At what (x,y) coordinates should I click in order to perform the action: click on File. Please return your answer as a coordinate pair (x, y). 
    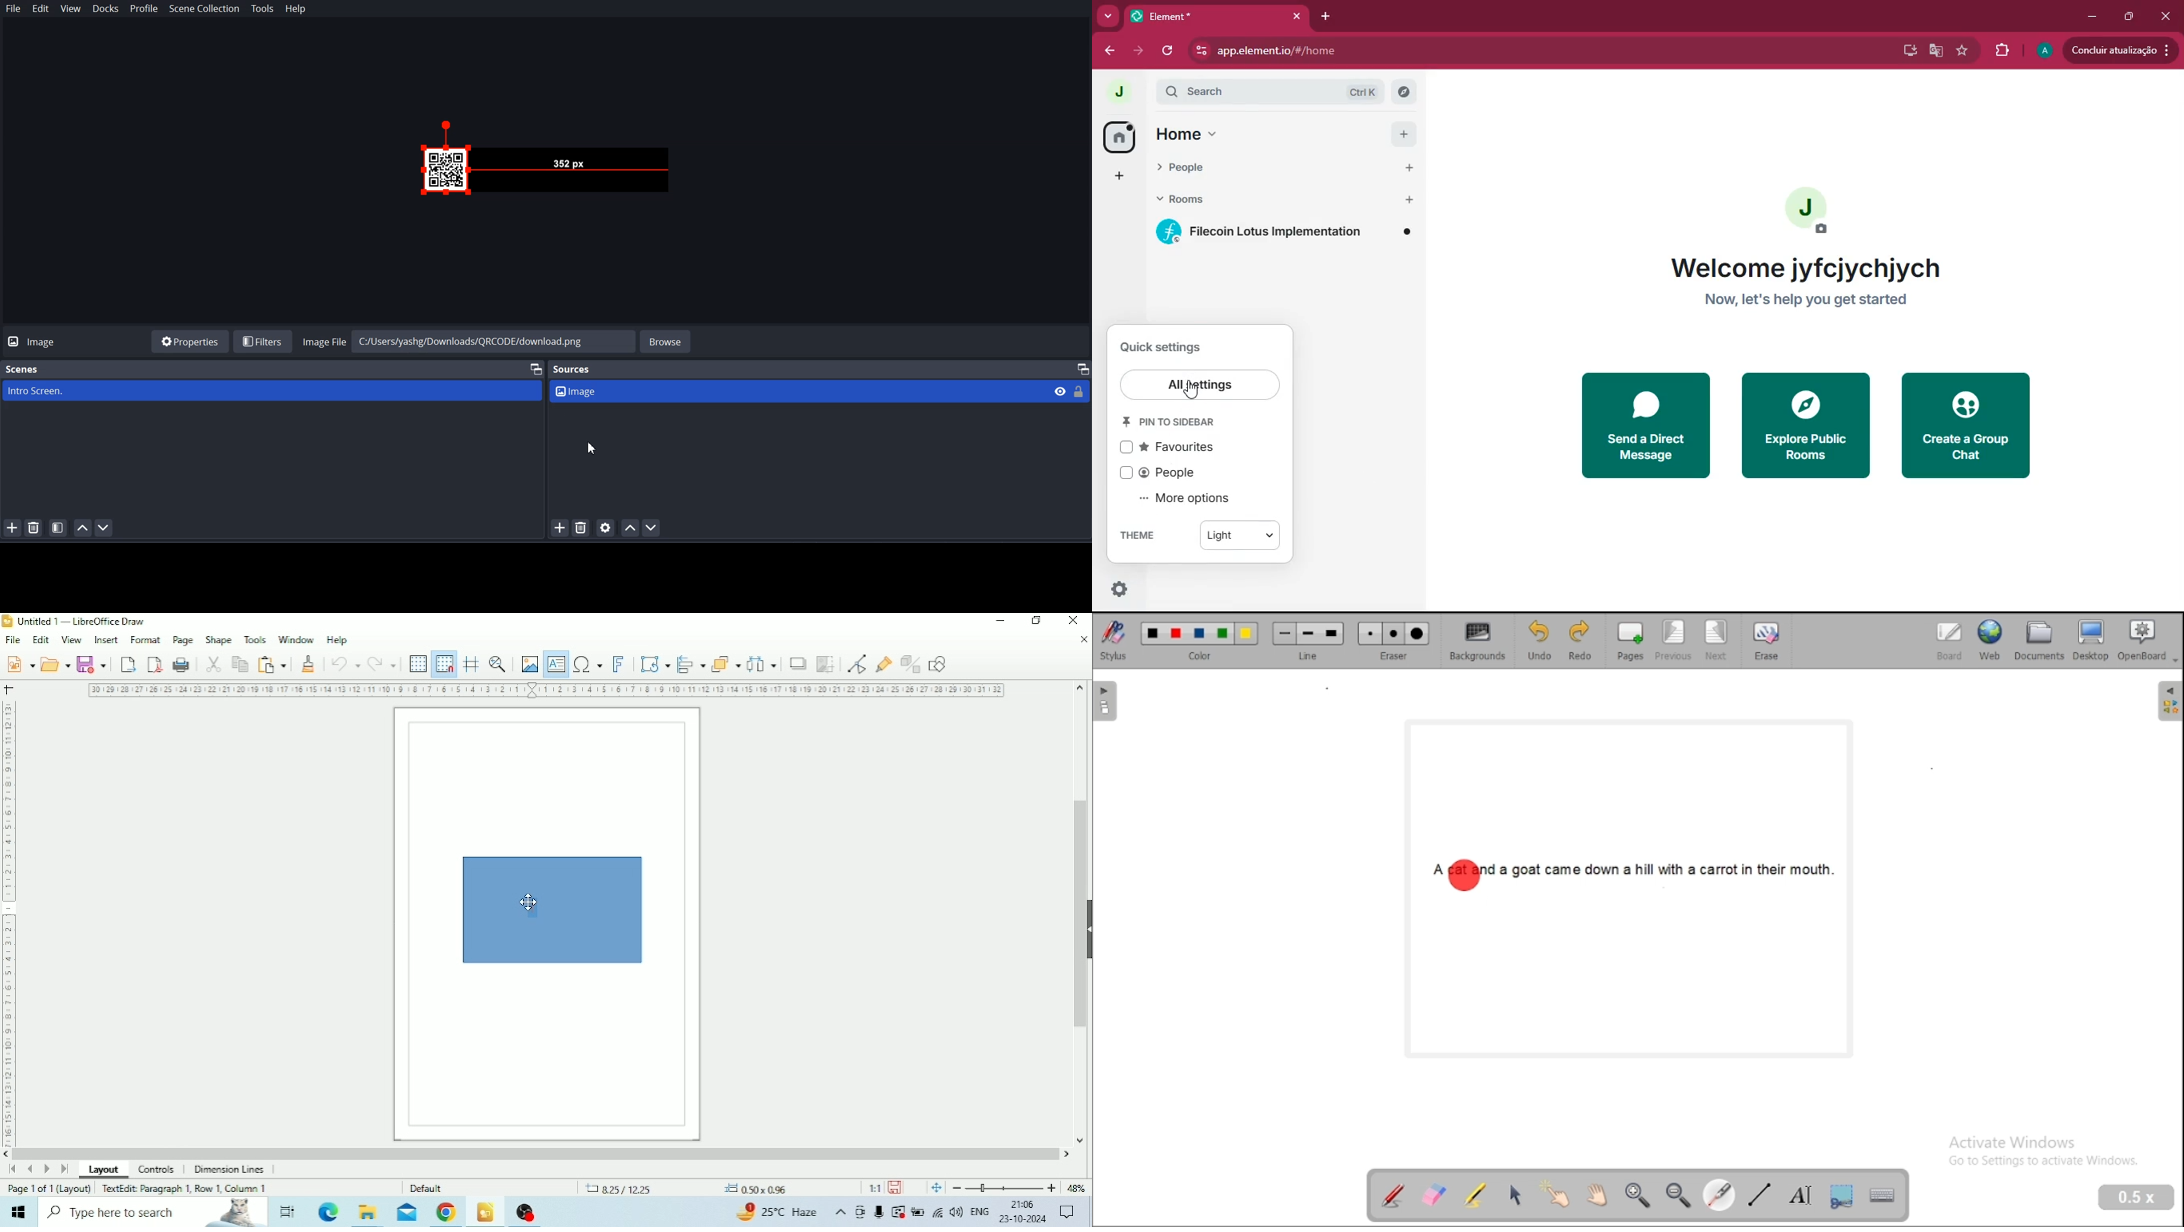
    Looking at the image, I should click on (12, 640).